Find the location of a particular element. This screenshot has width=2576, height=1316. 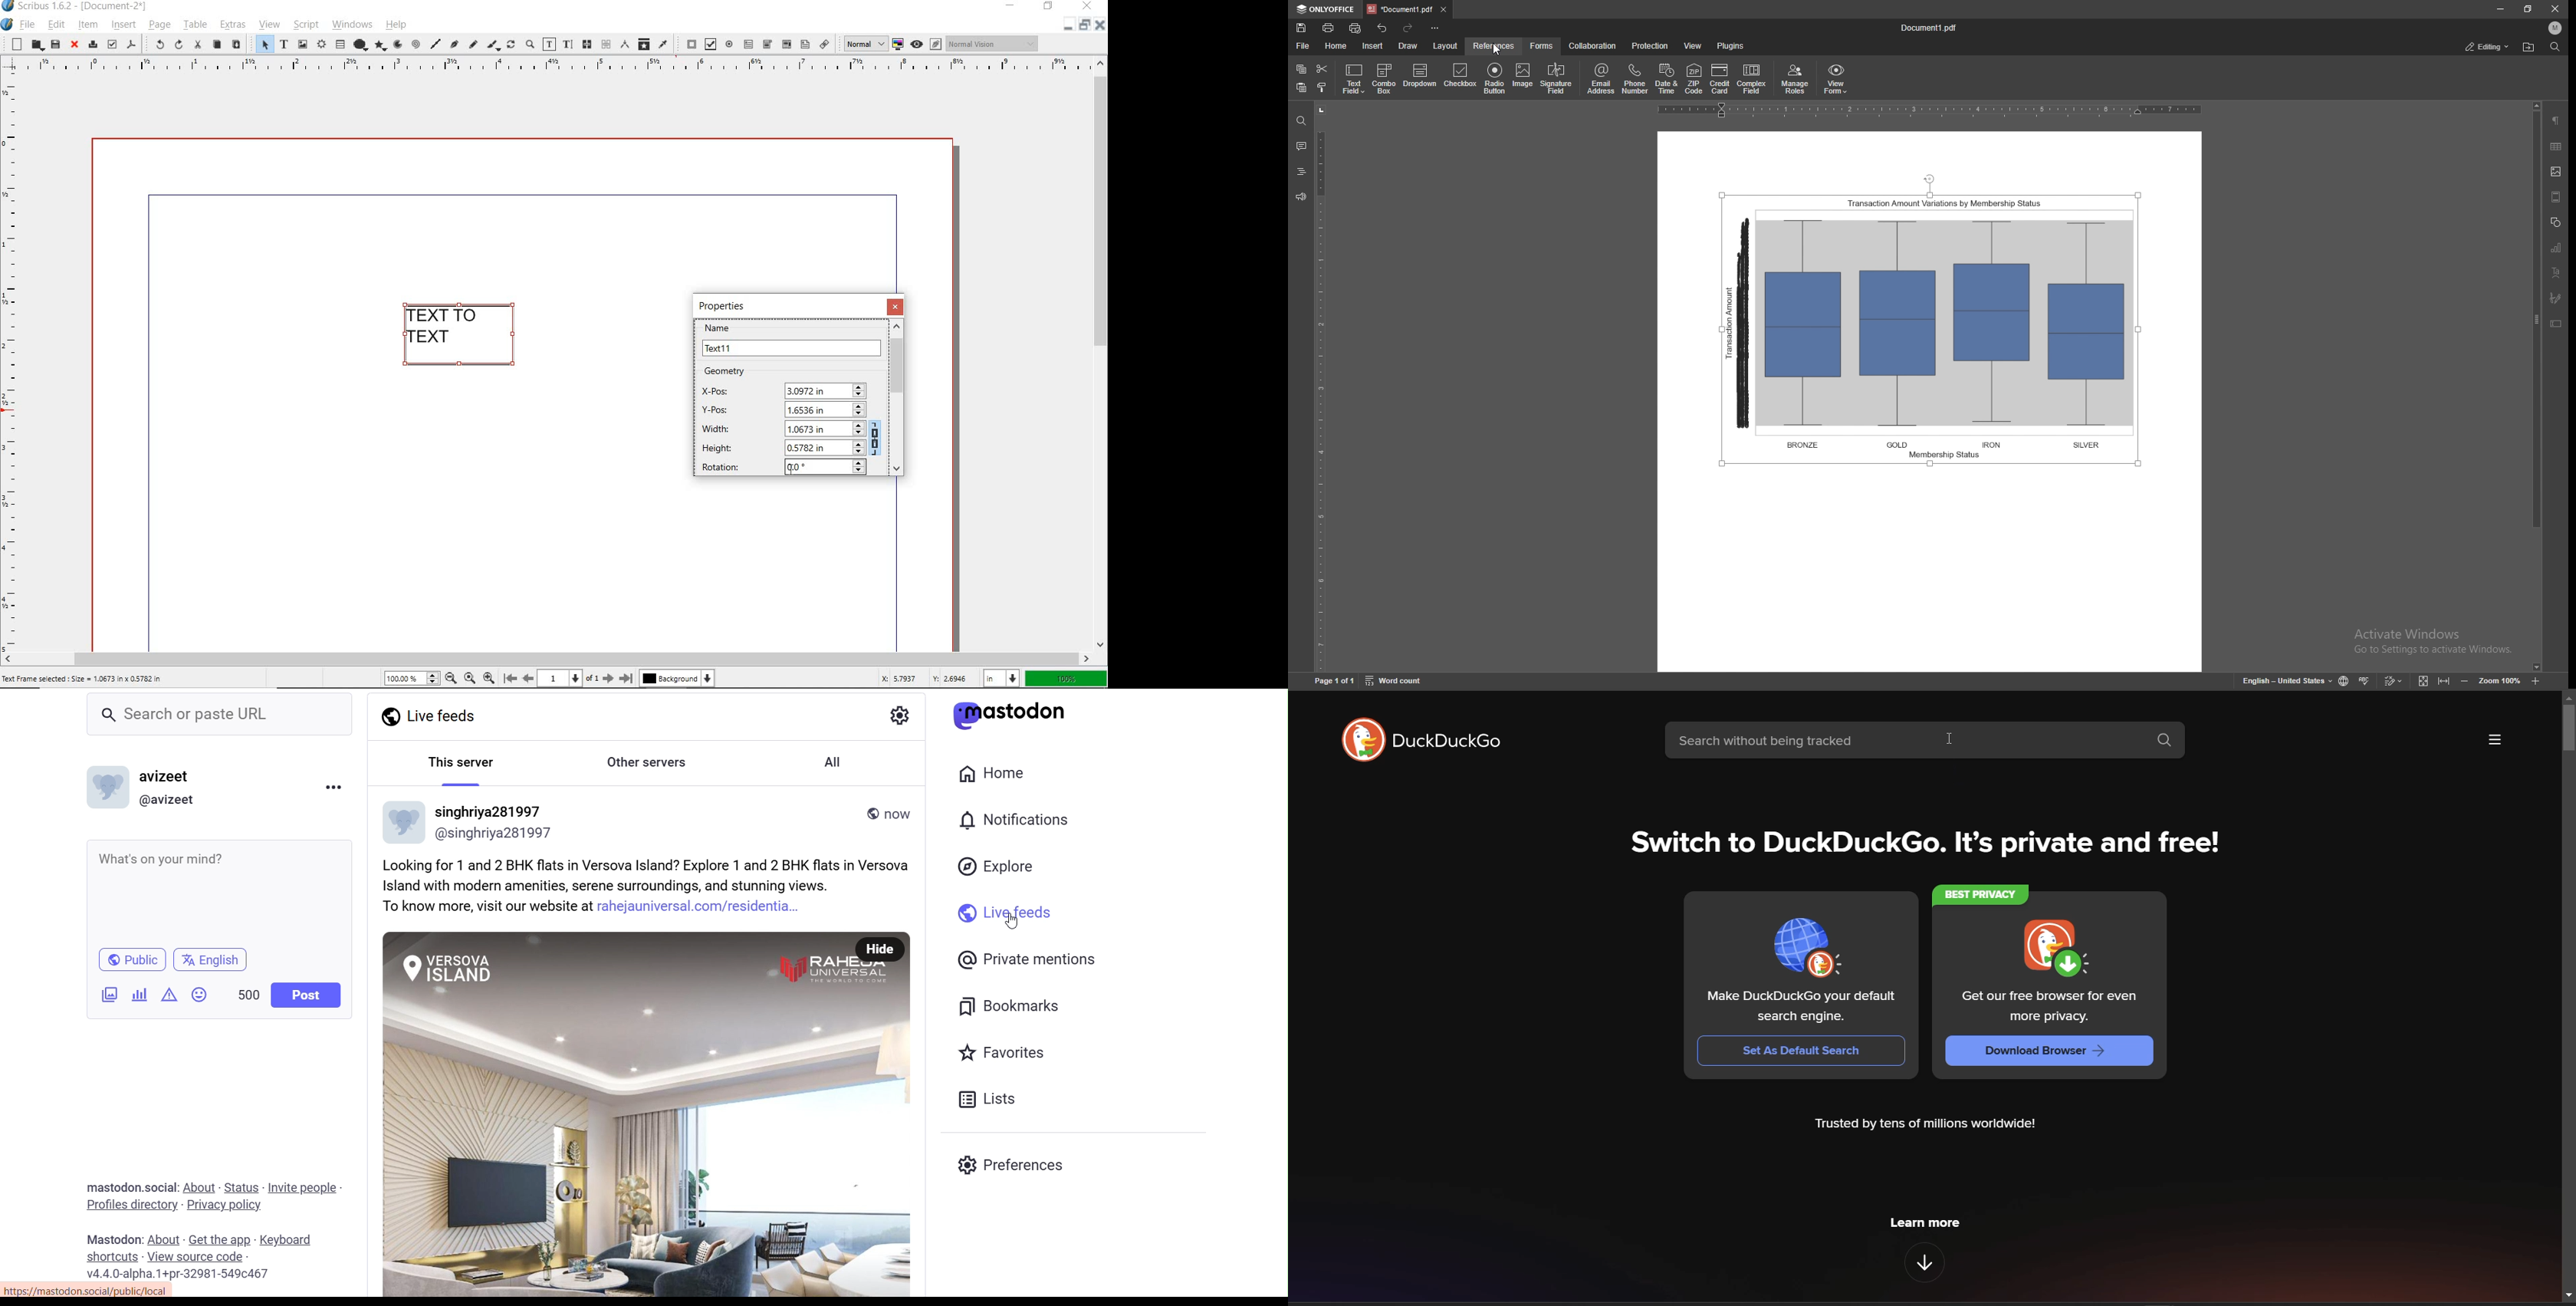

minimize is located at coordinates (2500, 9).